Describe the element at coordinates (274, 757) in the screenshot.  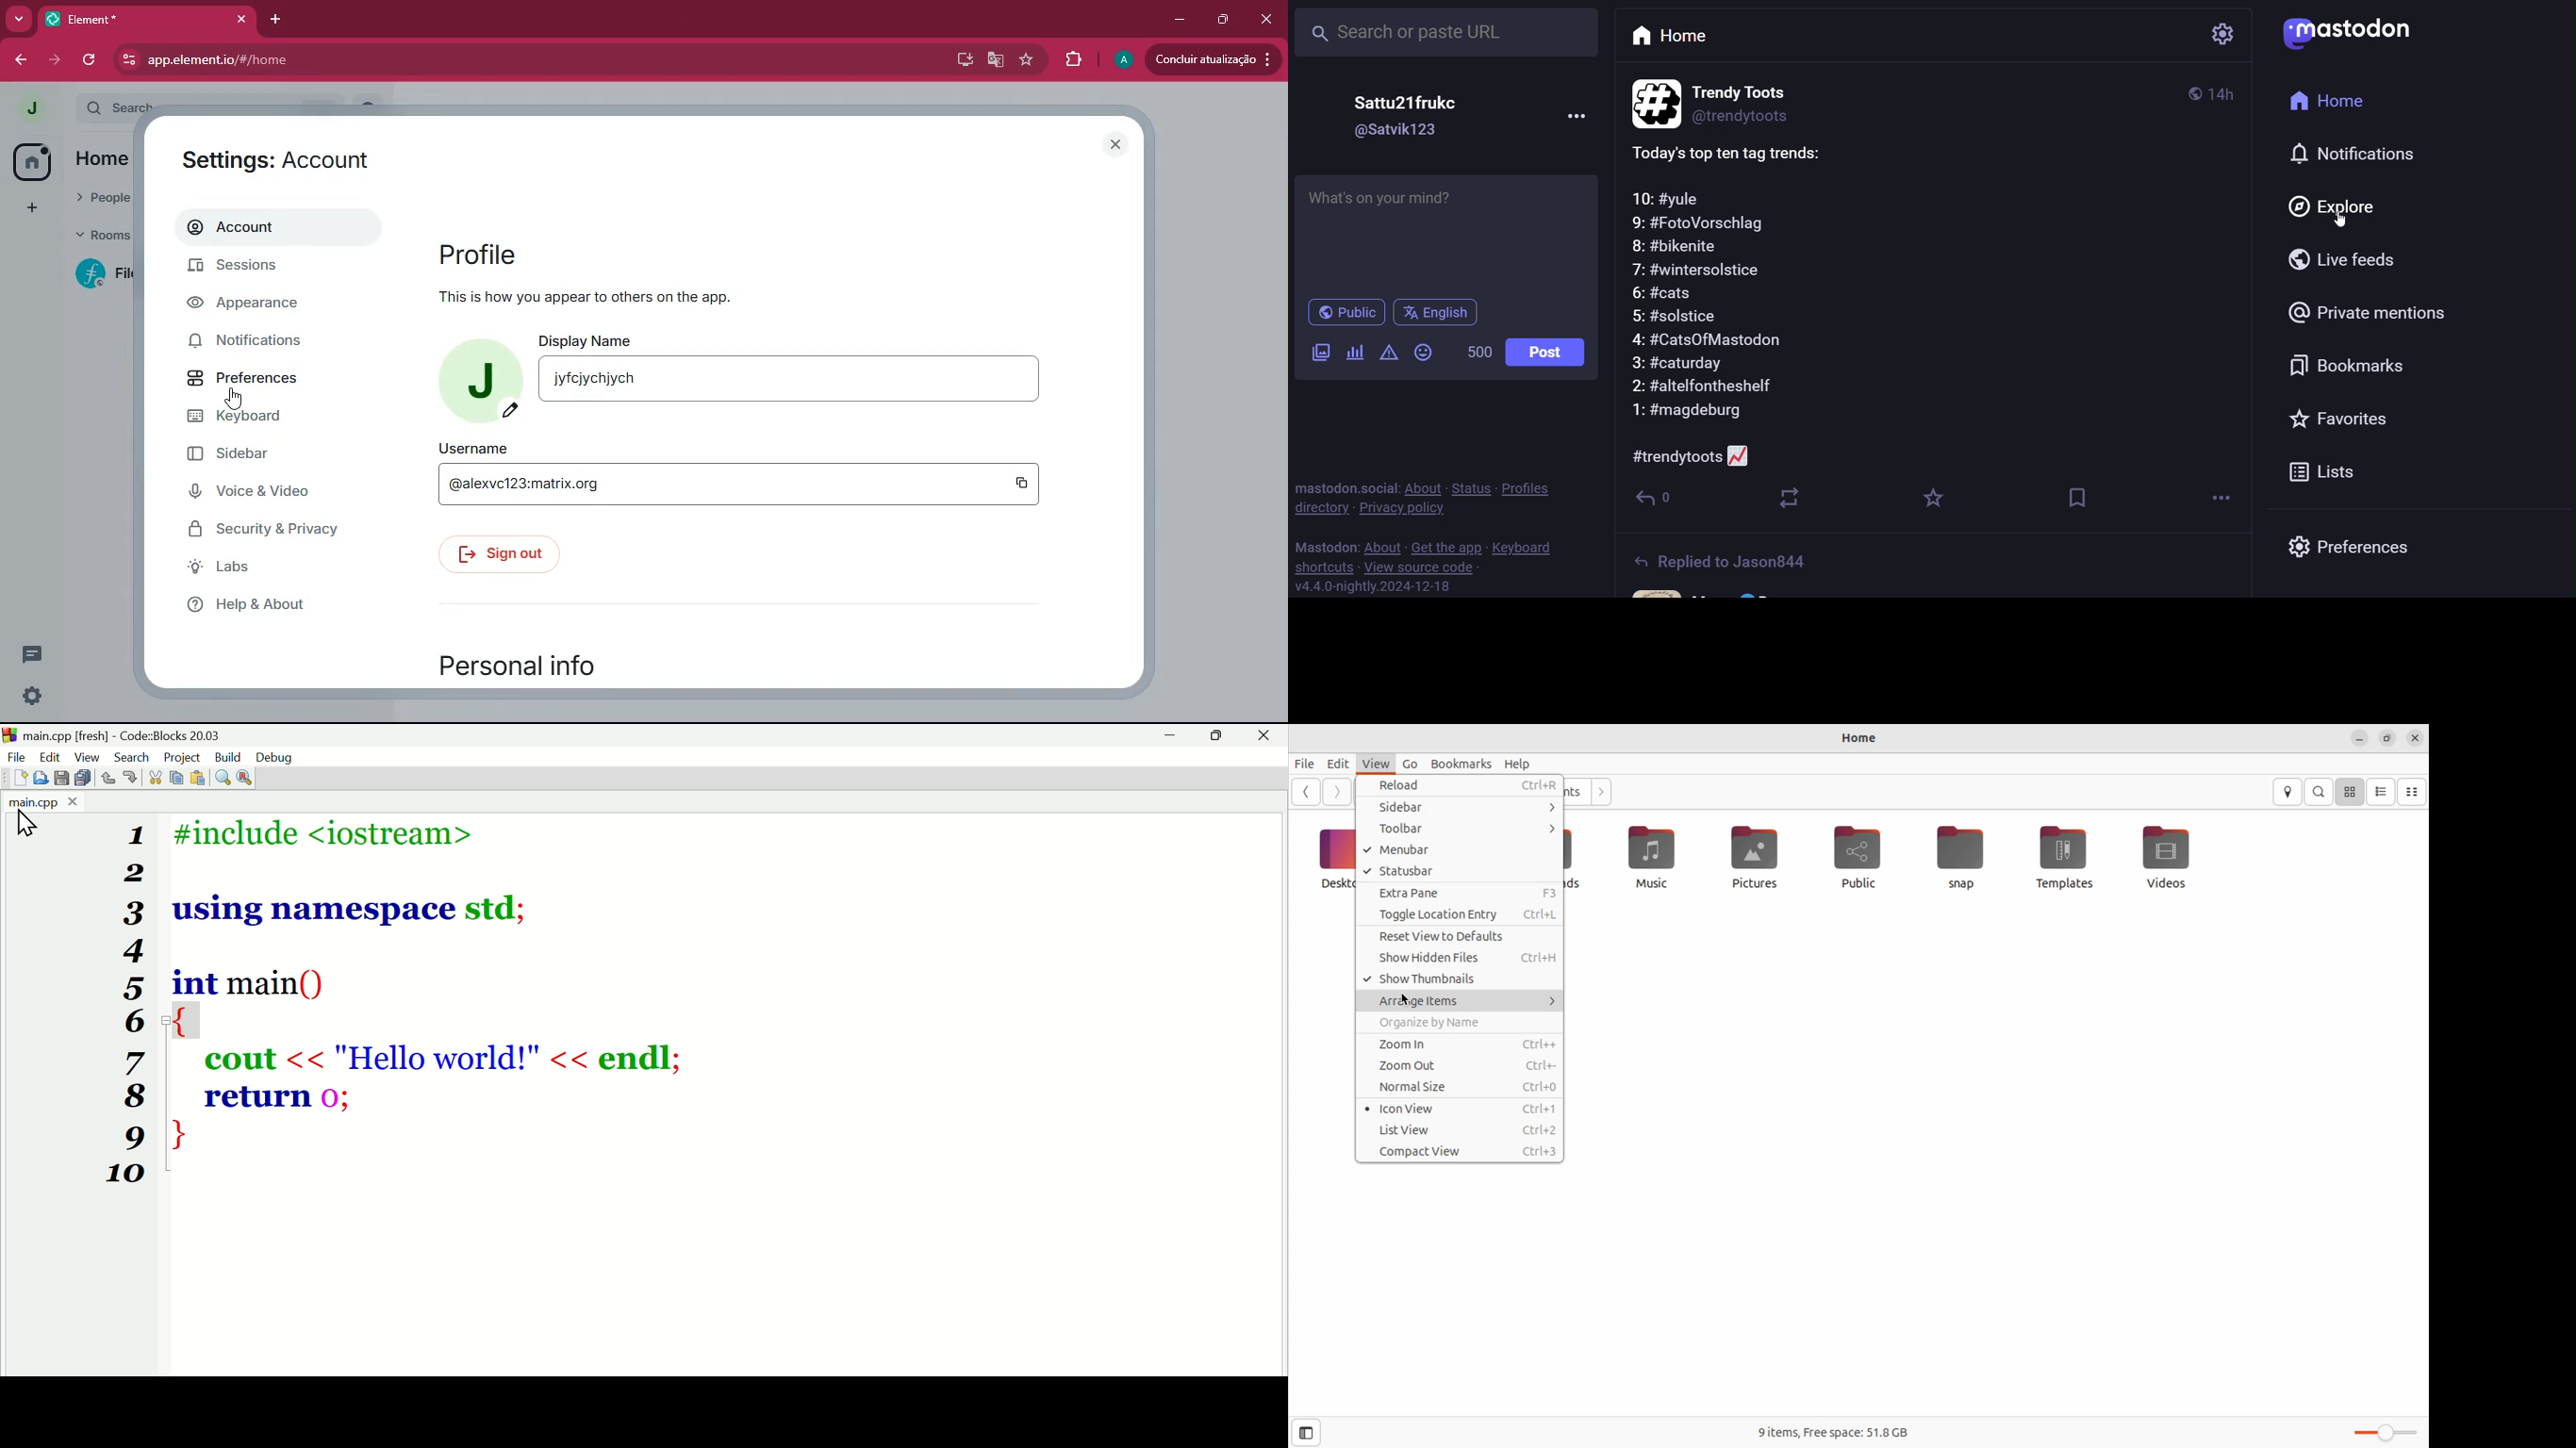
I see `Debug` at that location.